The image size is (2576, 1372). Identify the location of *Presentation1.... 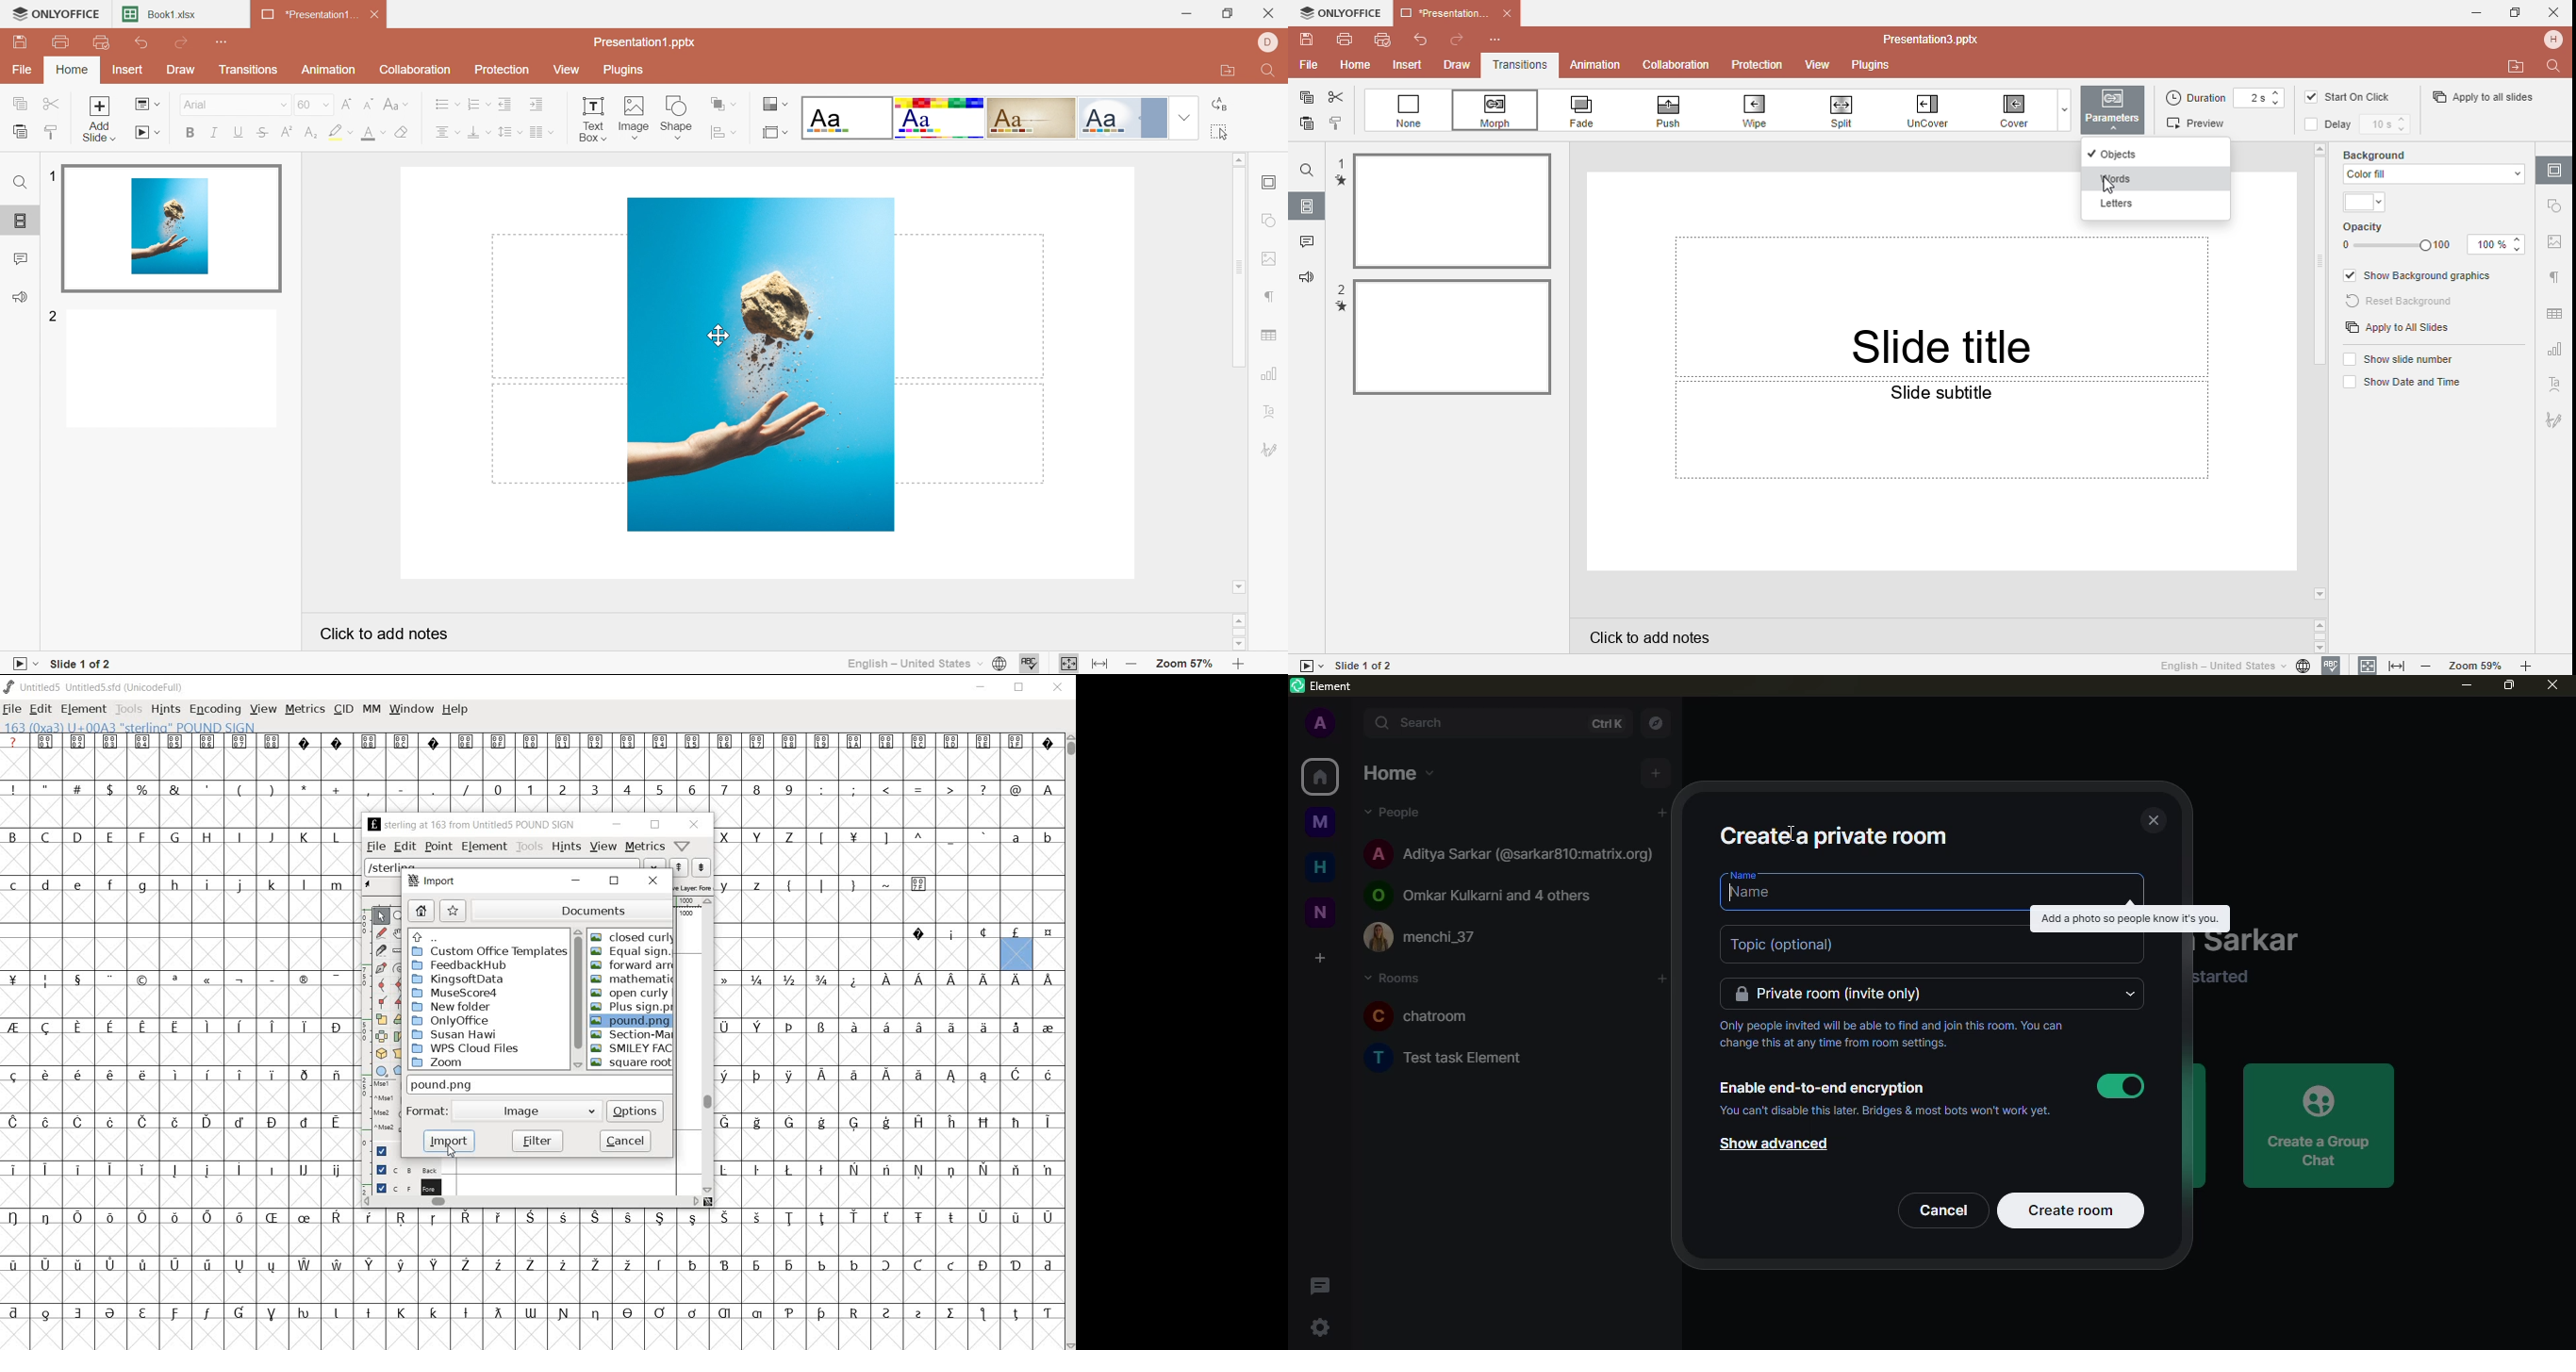
(311, 15).